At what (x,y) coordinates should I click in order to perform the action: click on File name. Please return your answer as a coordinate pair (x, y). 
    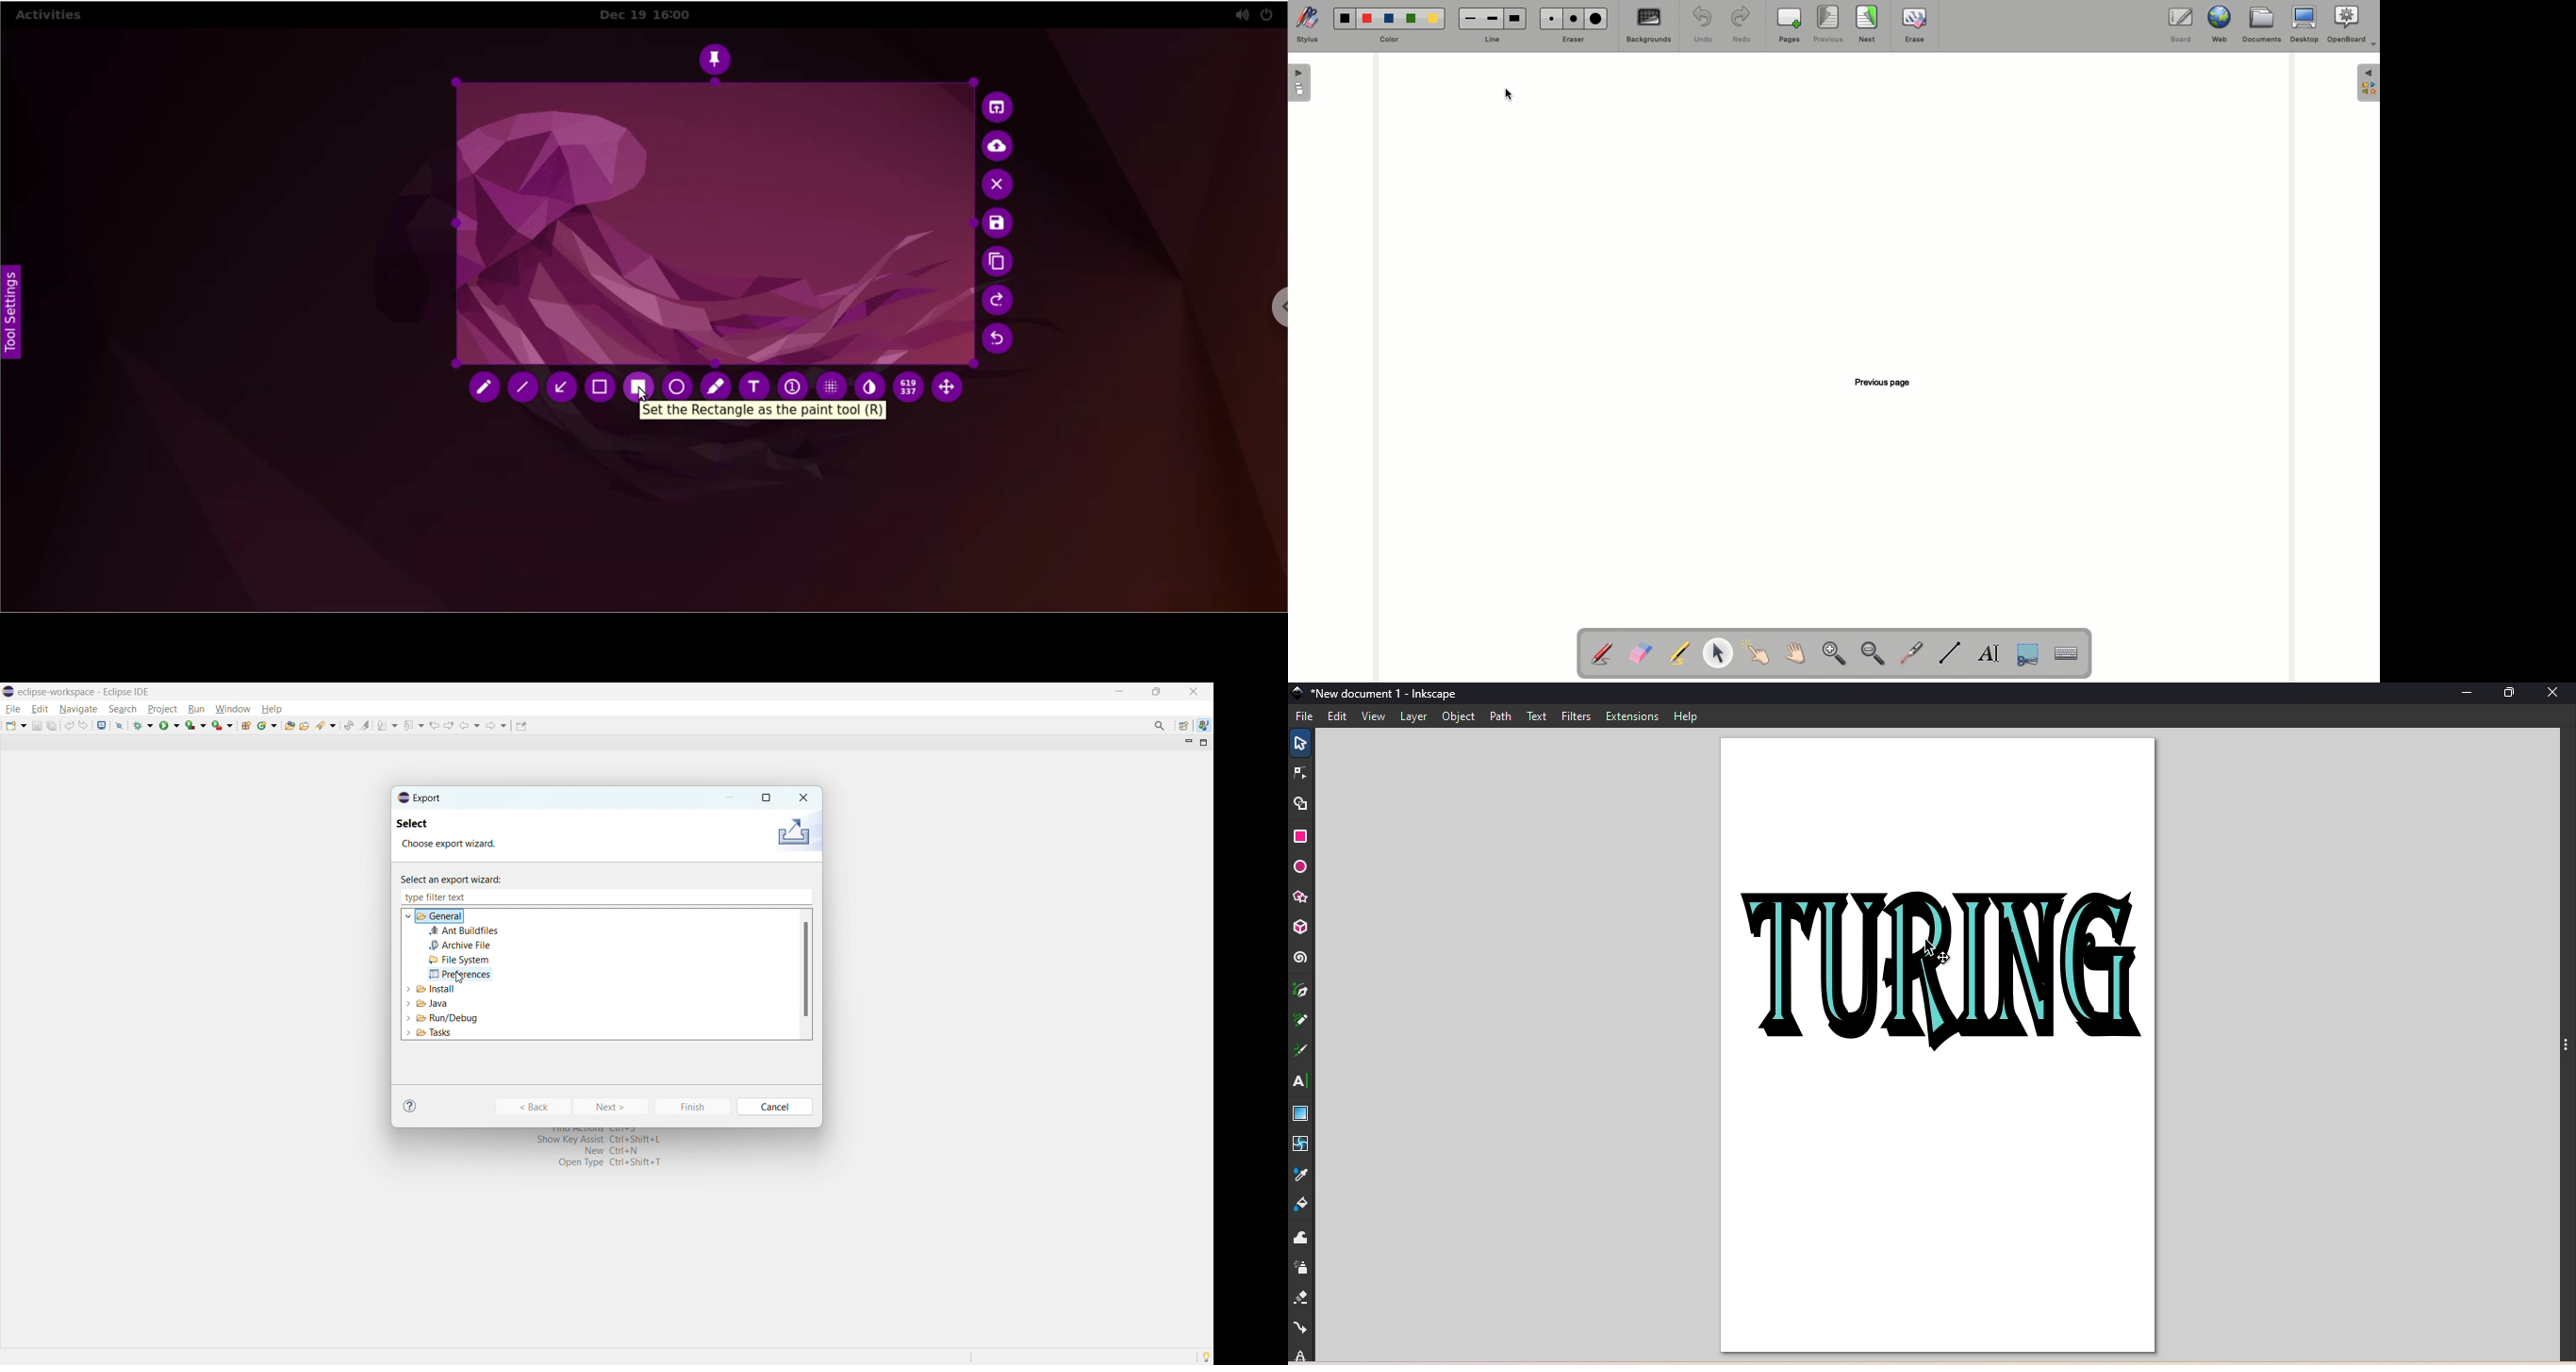
    Looking at the image, I should click on (1377, 695).